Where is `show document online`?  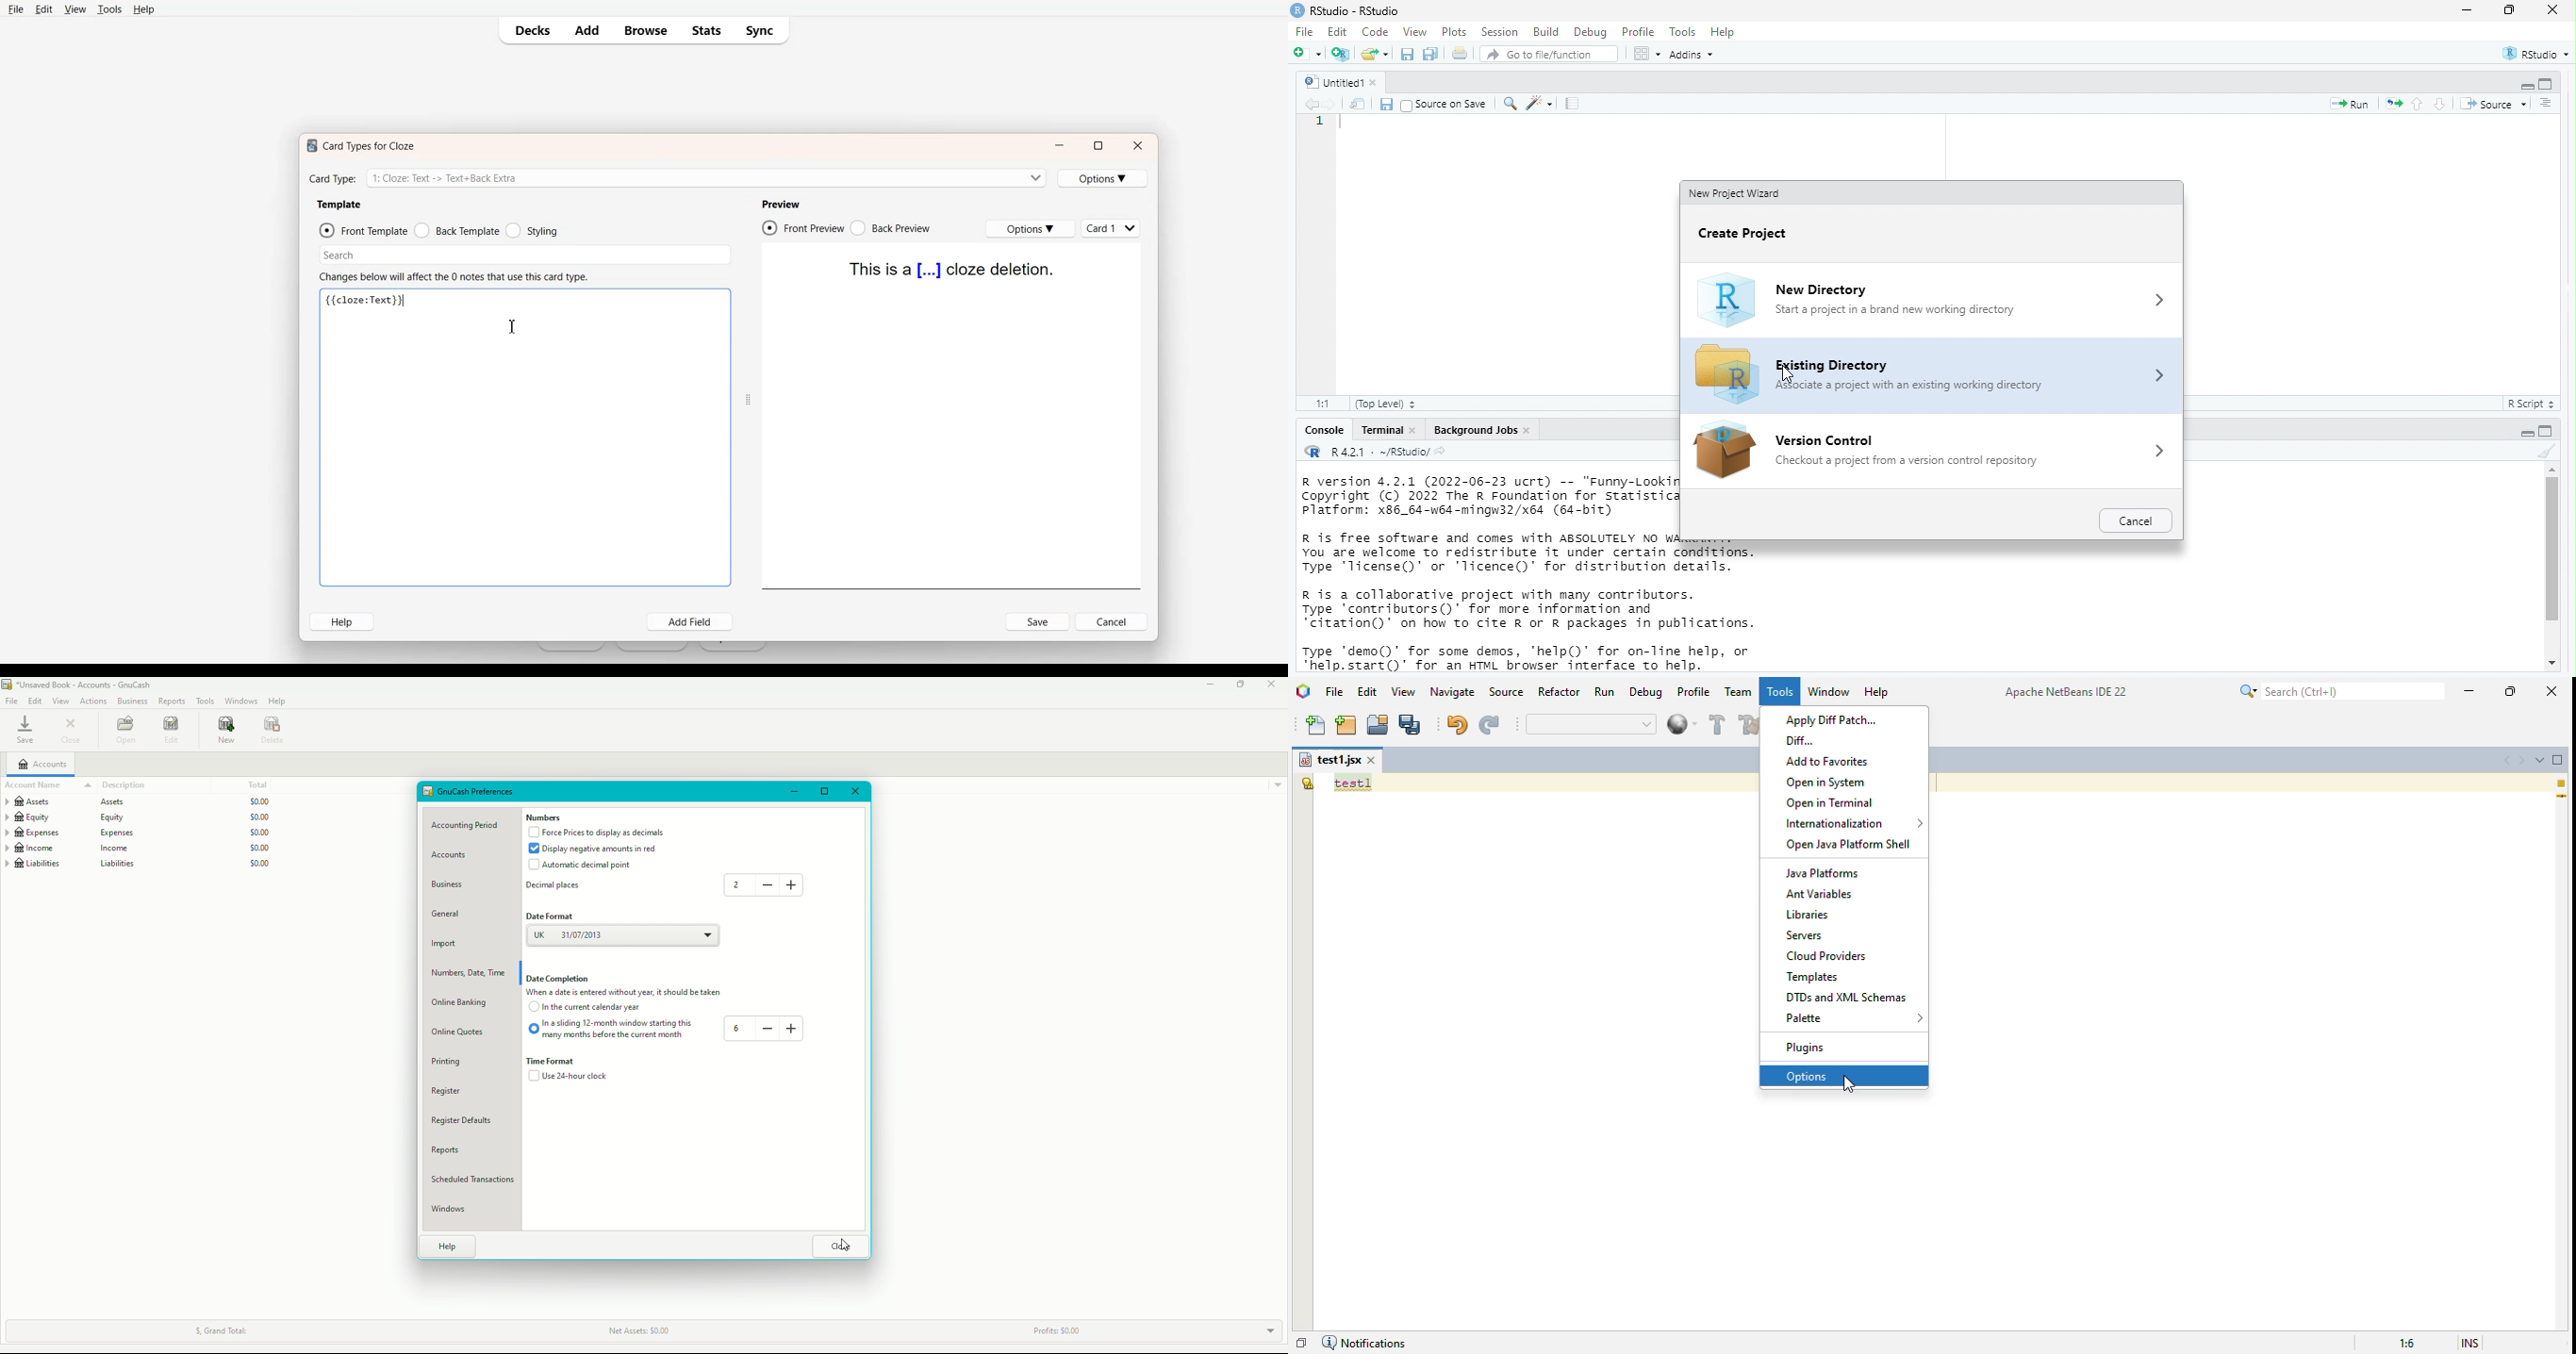 show document online is located at coordinates (2553, 105).